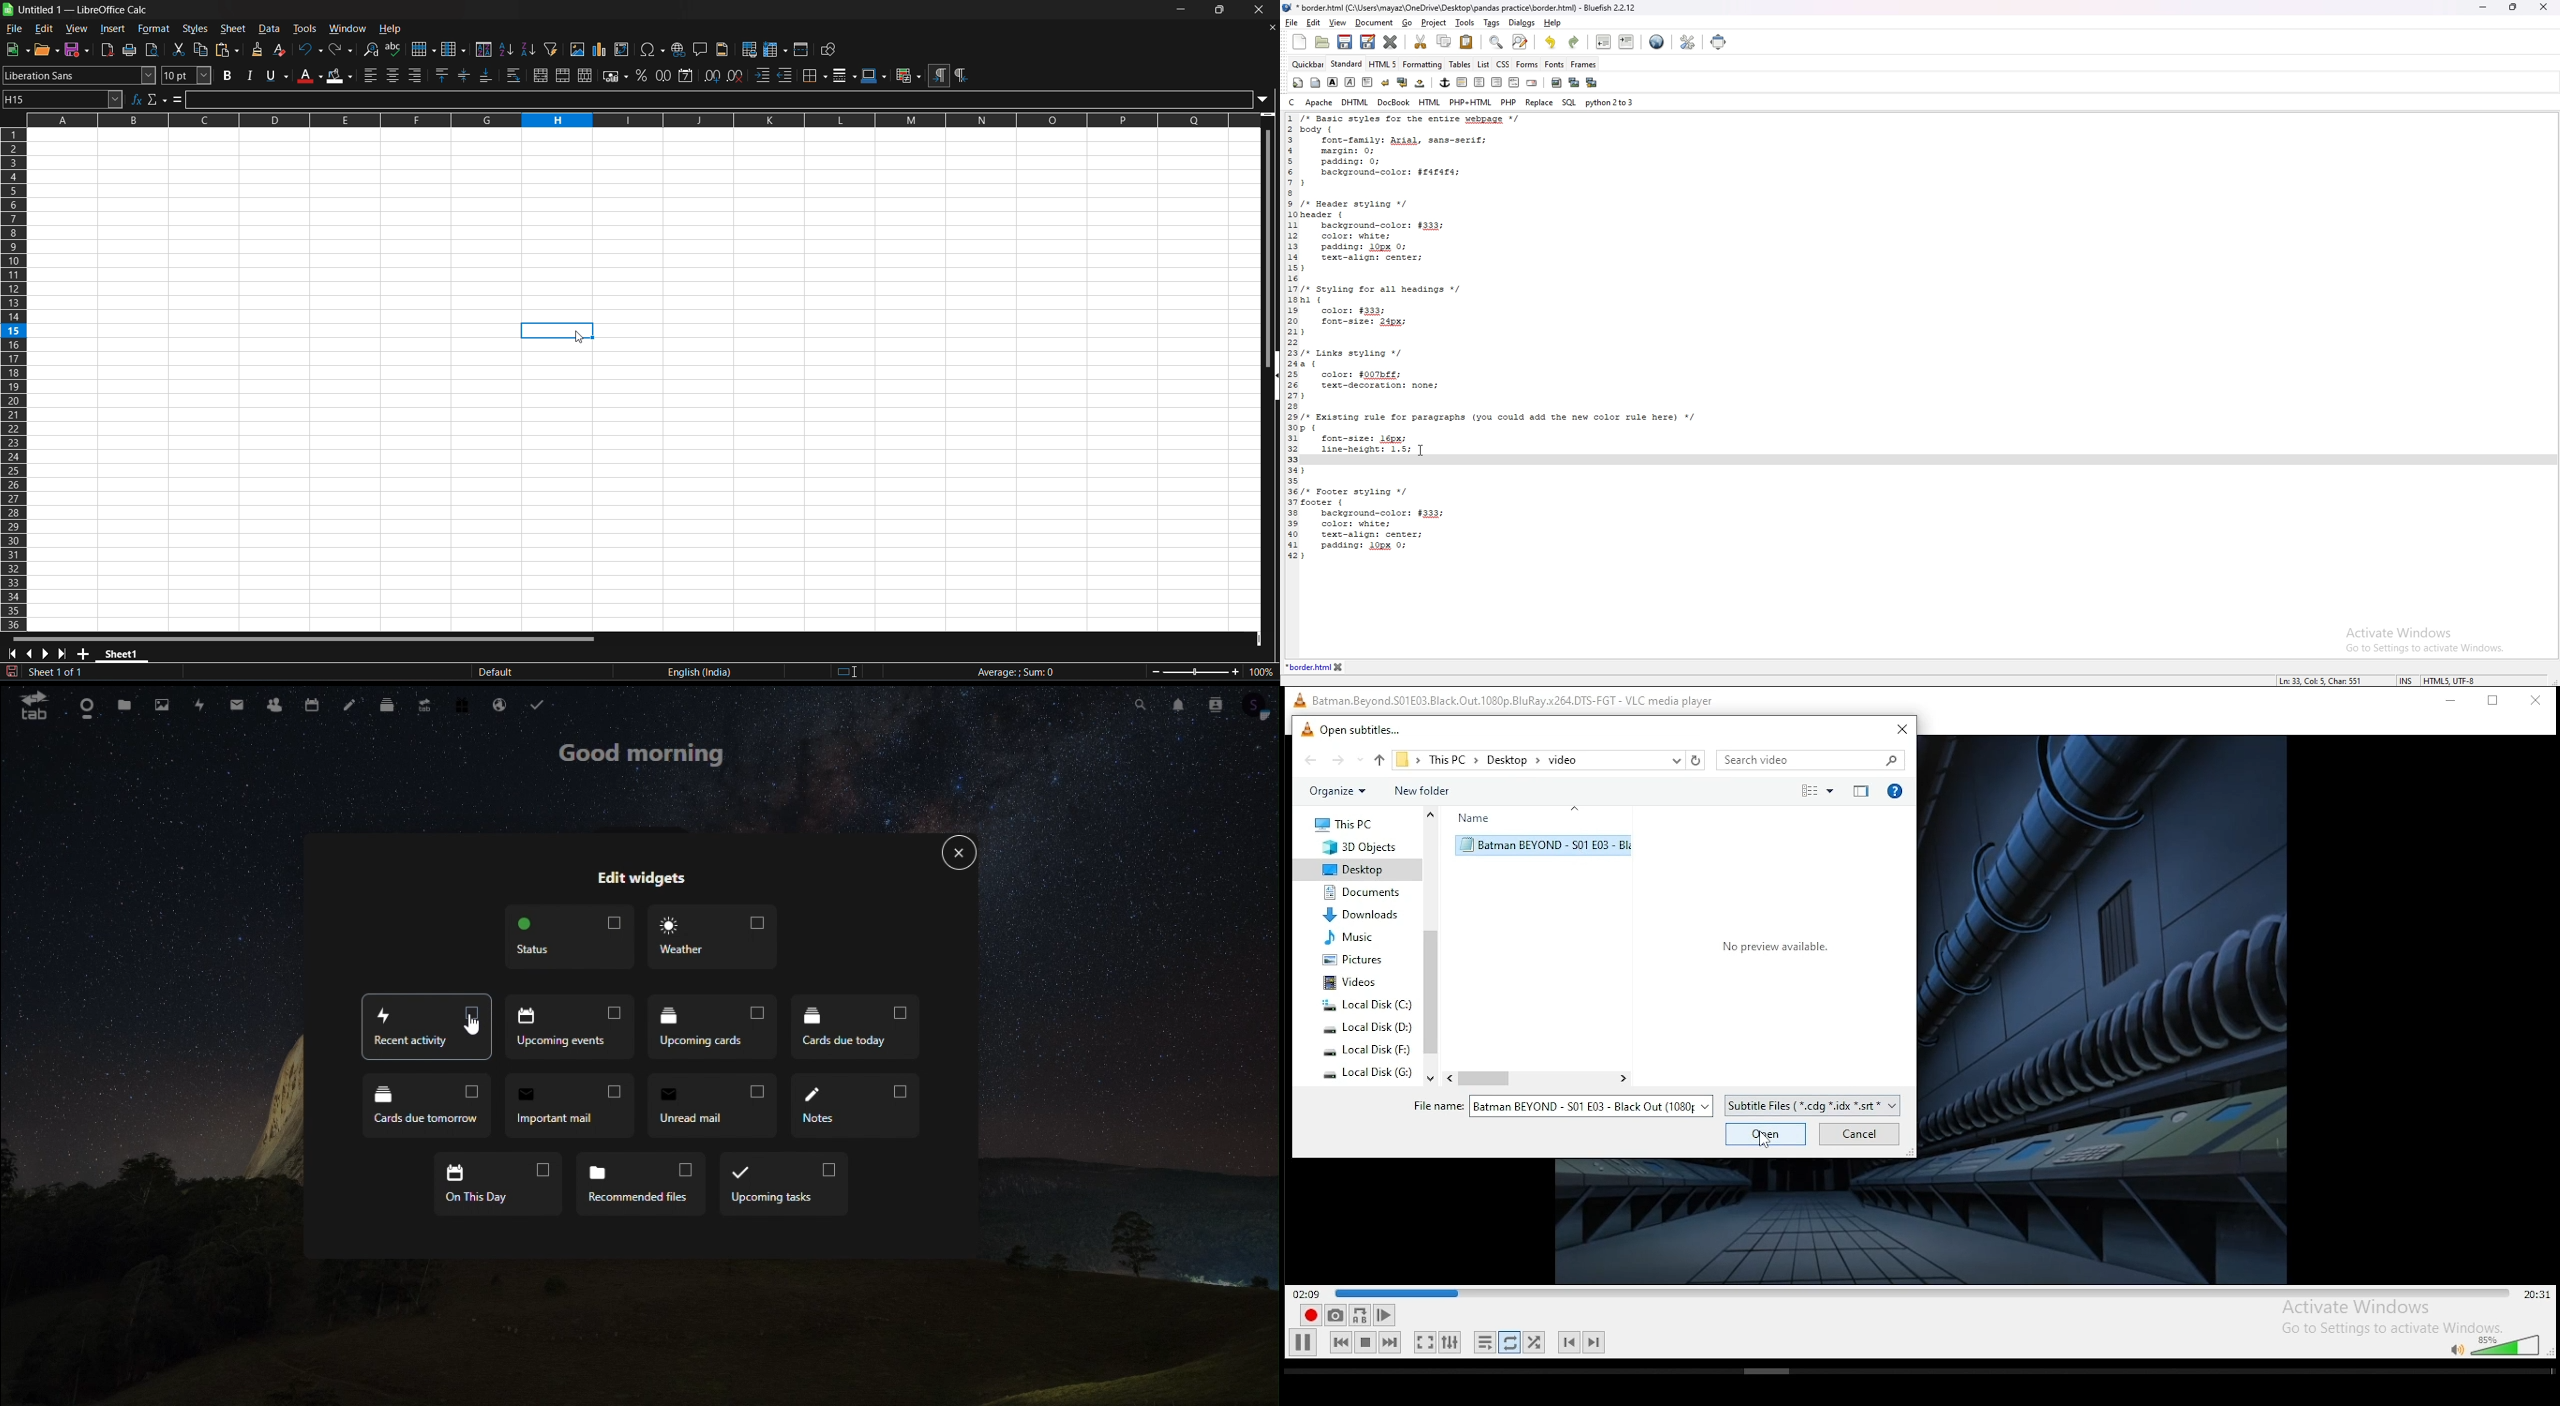  What do you see at coordinates (585, 75) in the screenshot?
I see `unmerge cells` at bounding box center [585, 75].